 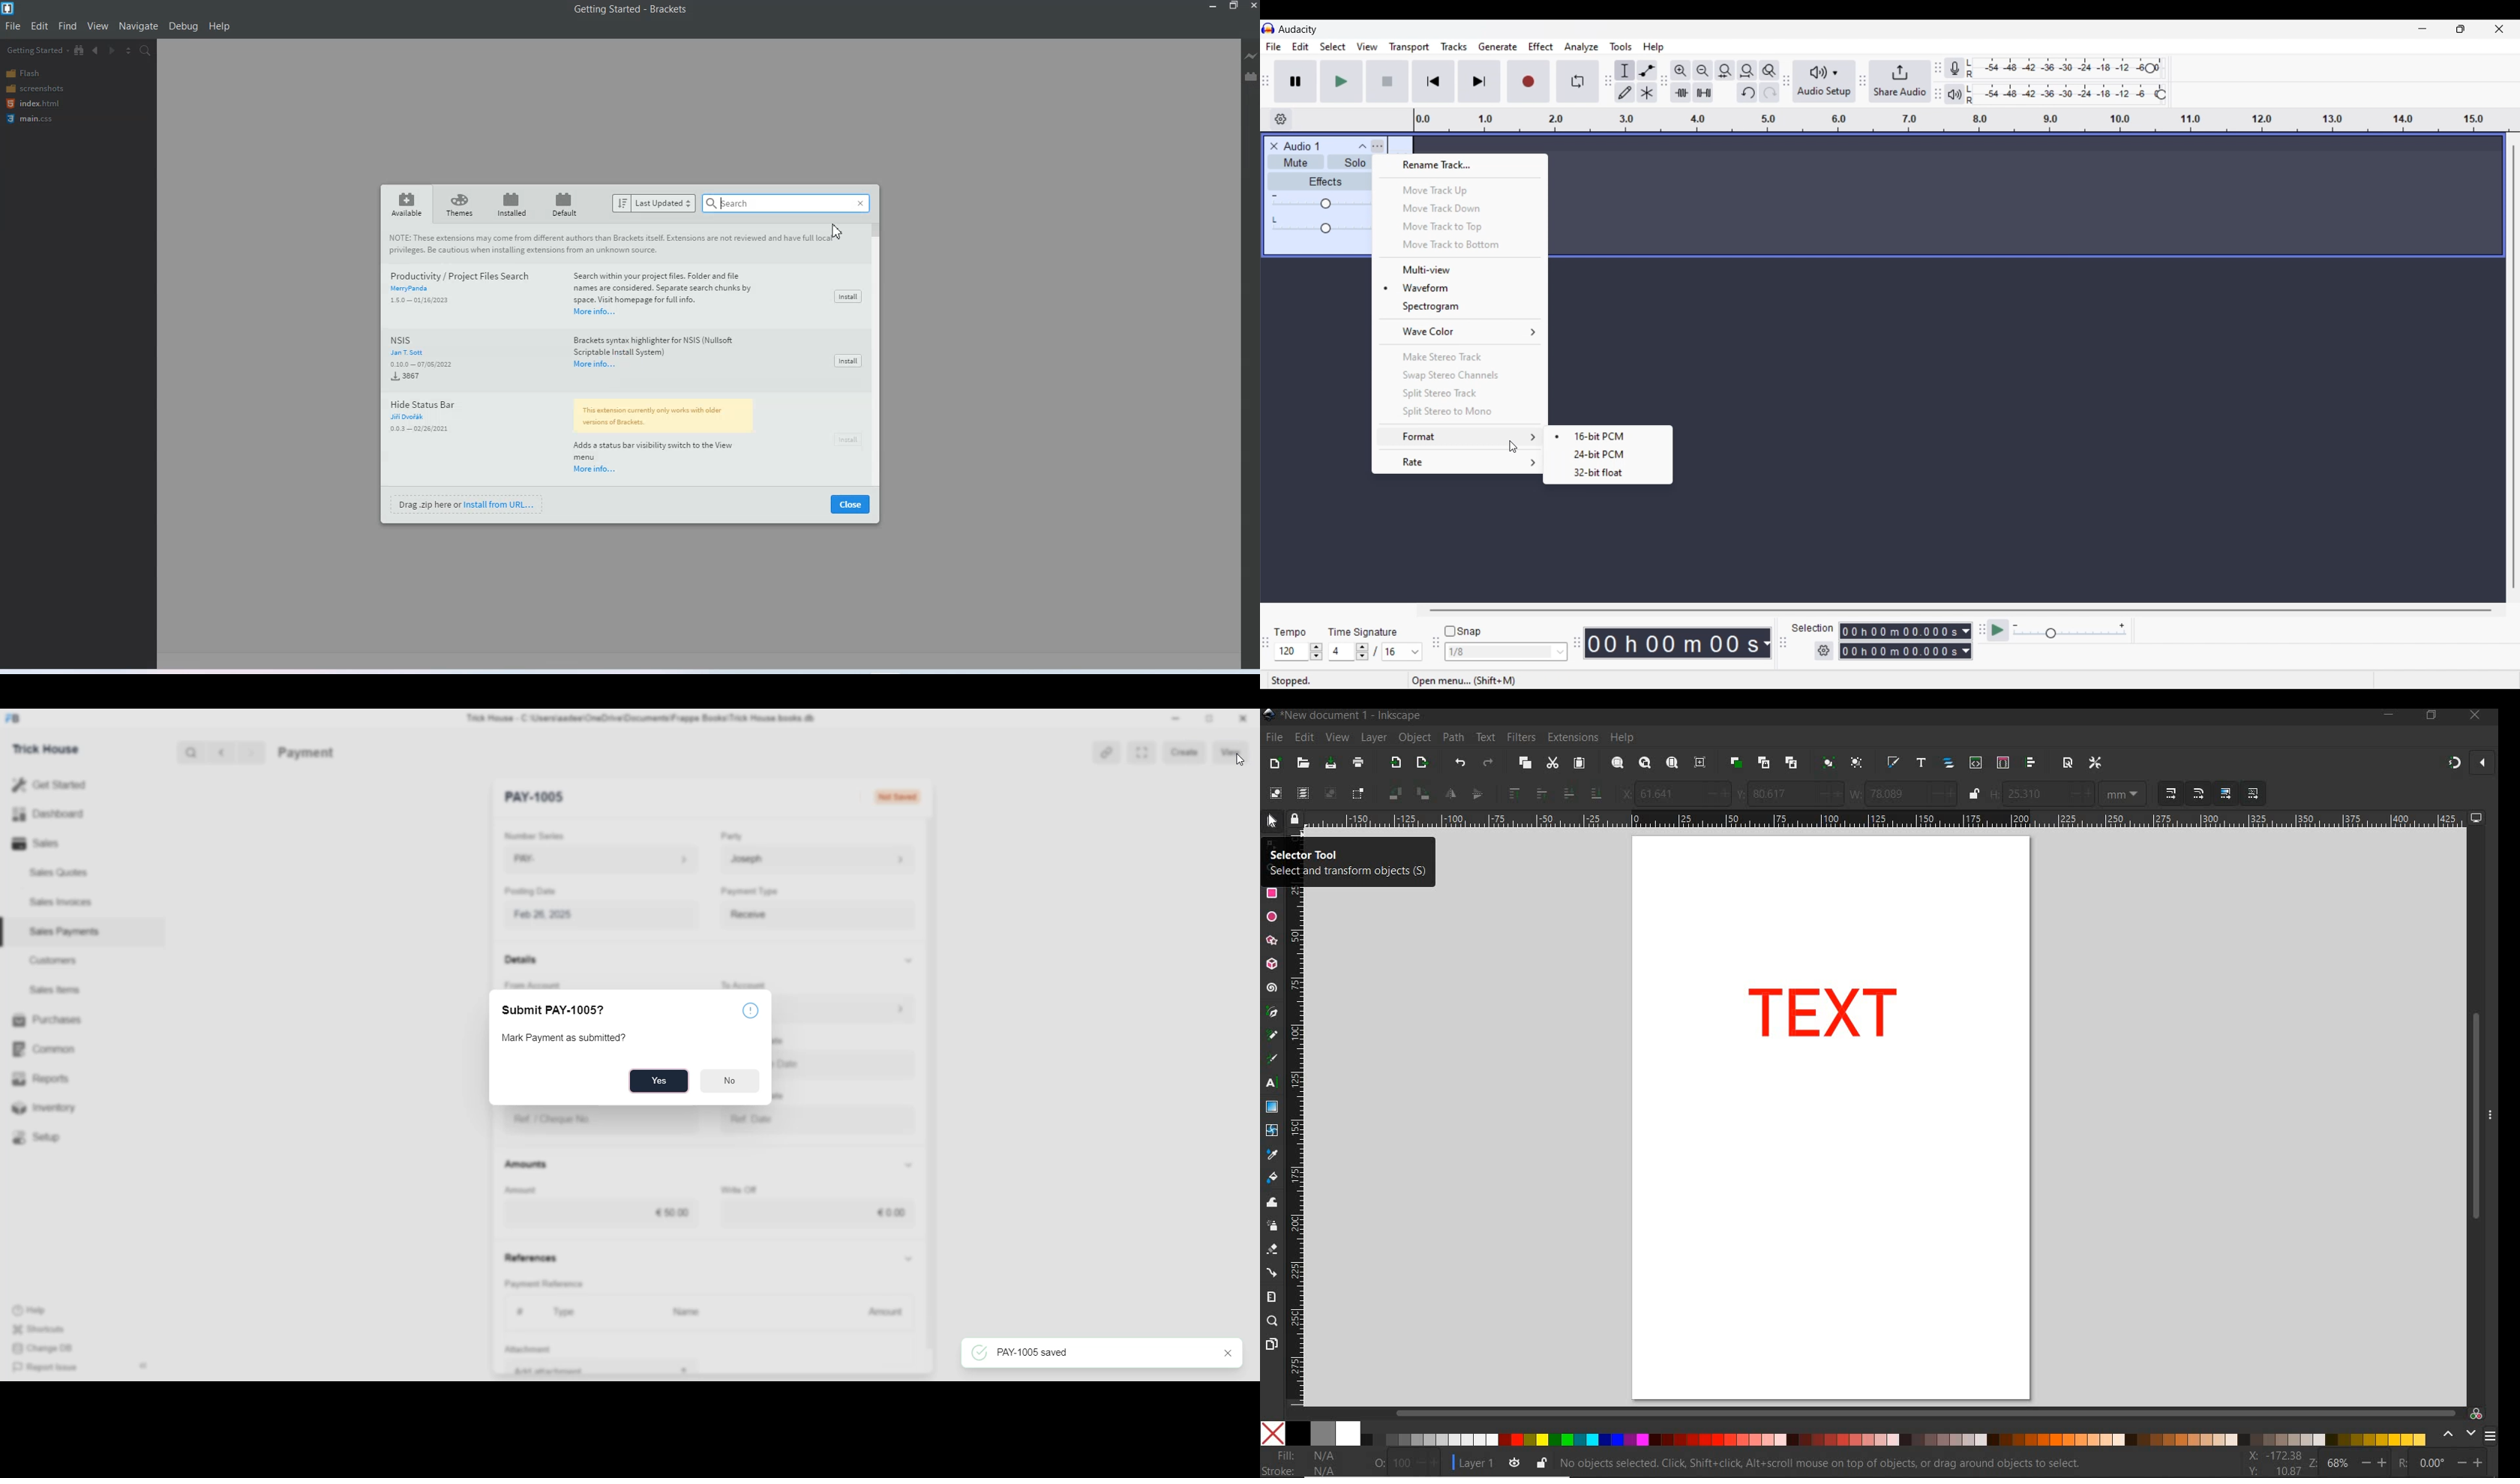 What do you see at coordinates (1921, 764) in the screenshot?
I see `open text` at bounding box center [1921, 764].